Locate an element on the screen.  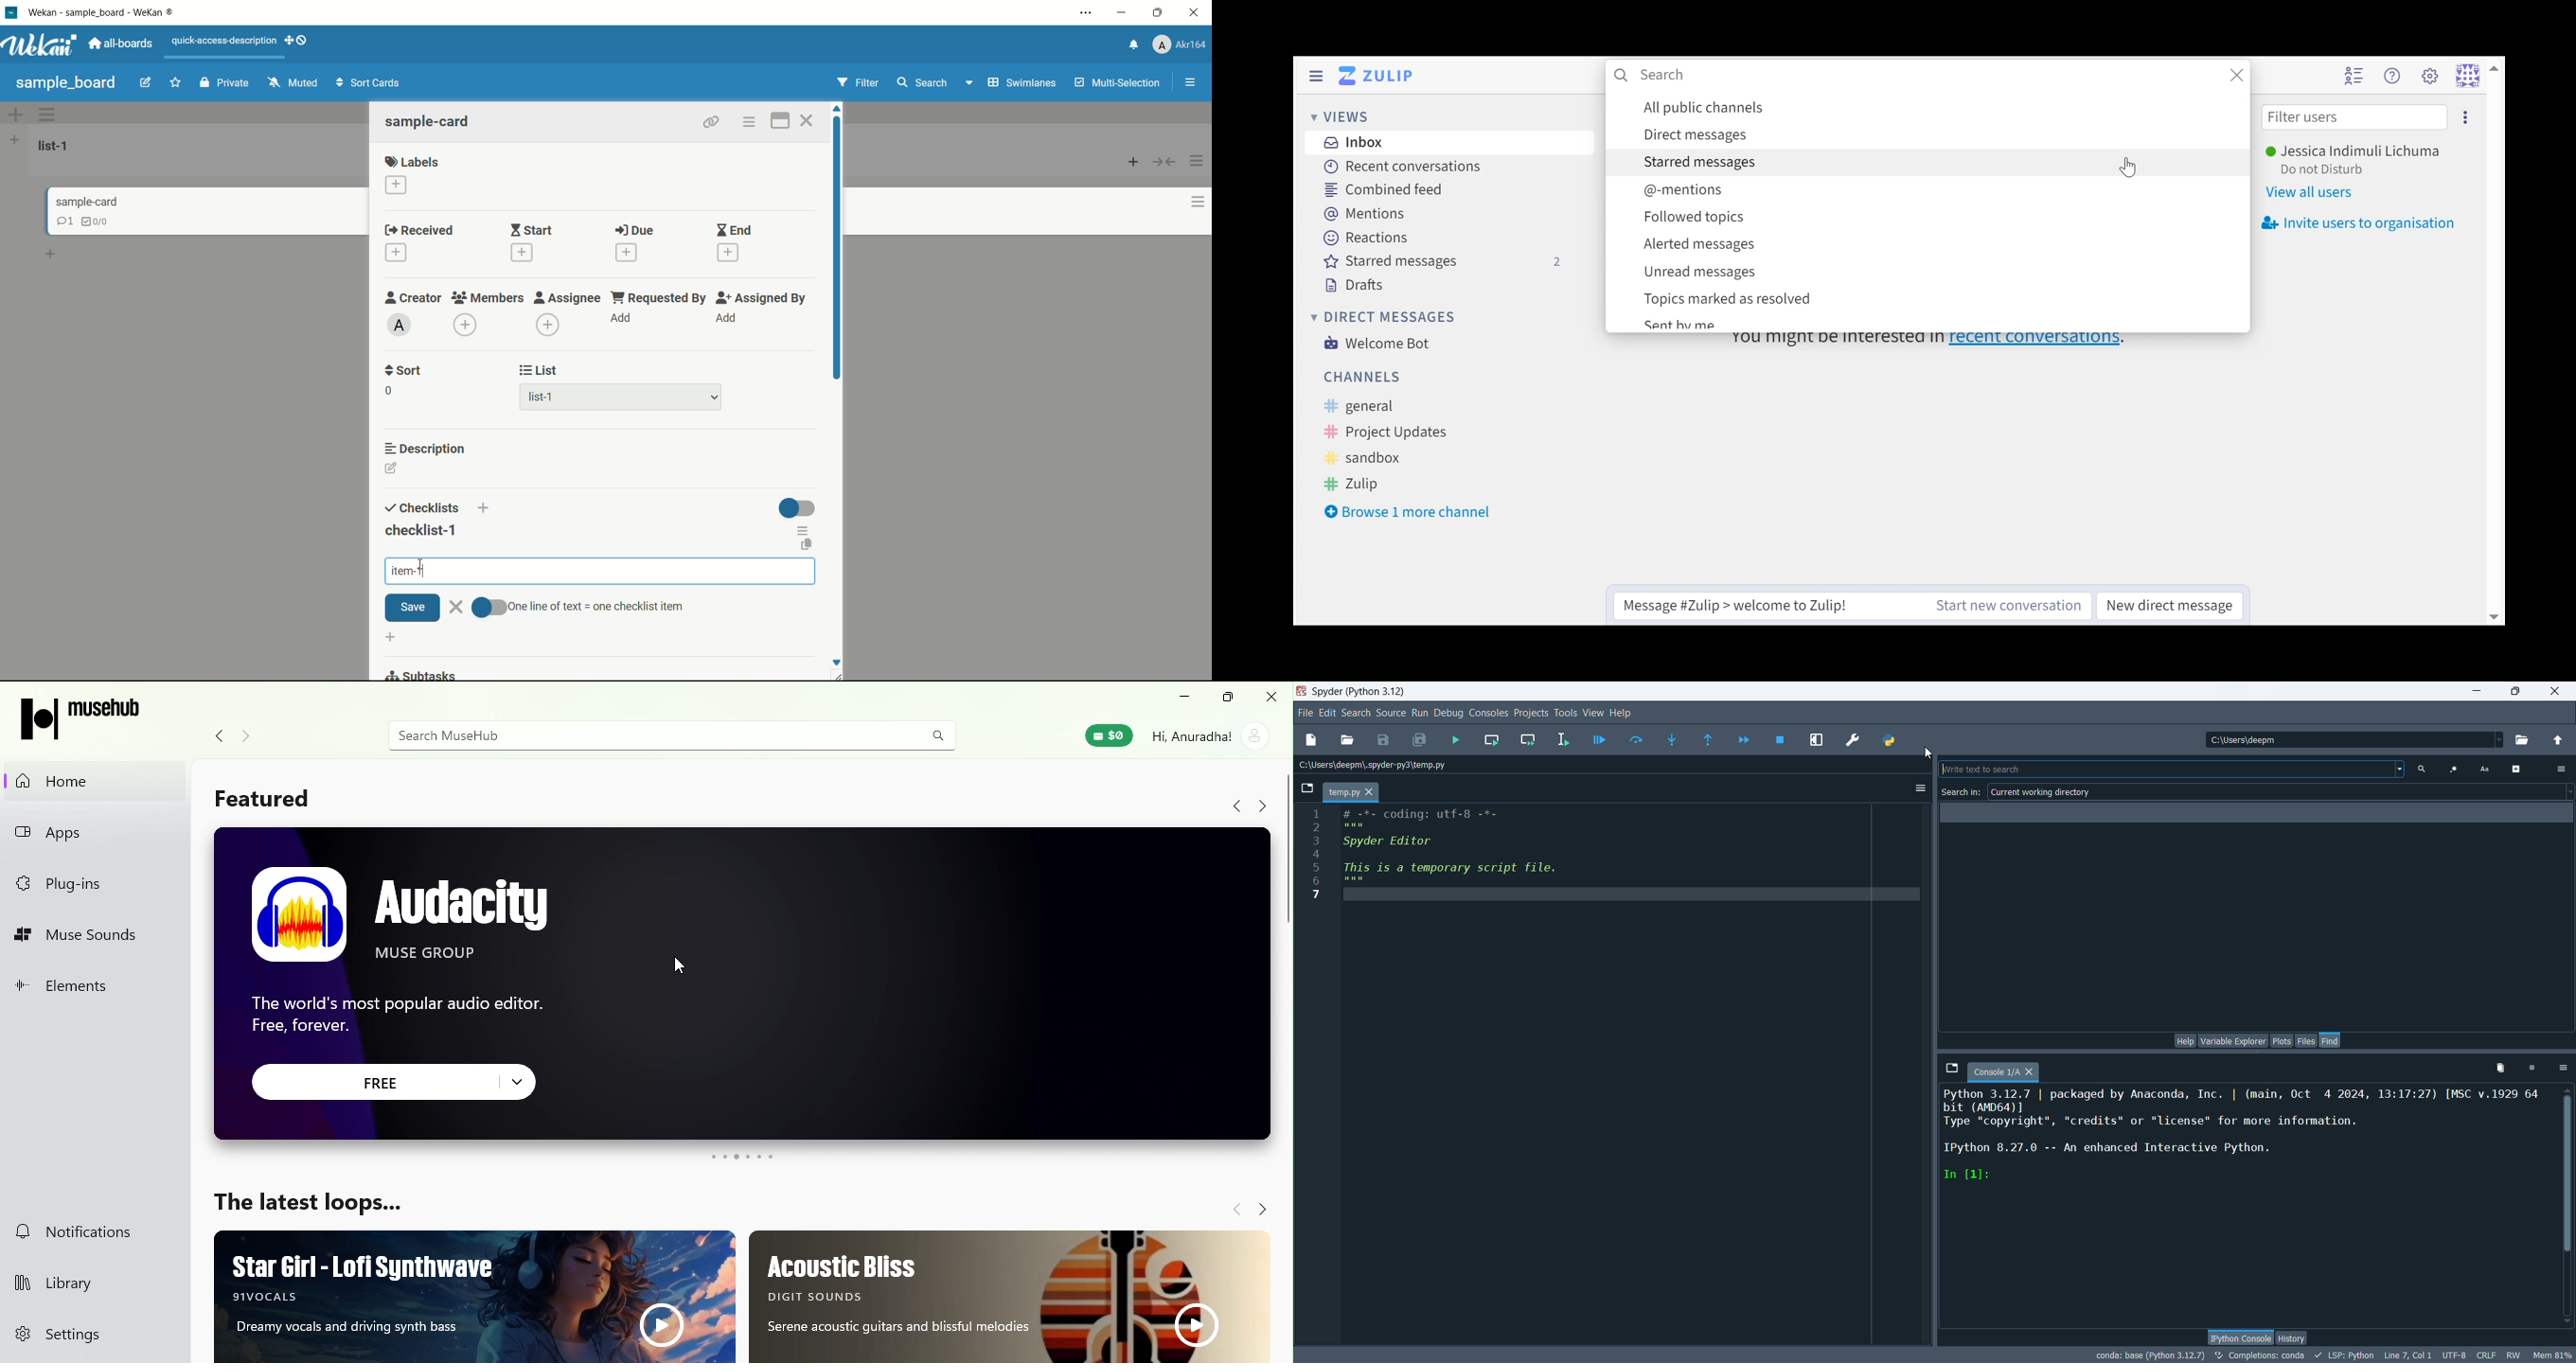
add is located at coordinates (728, 317).